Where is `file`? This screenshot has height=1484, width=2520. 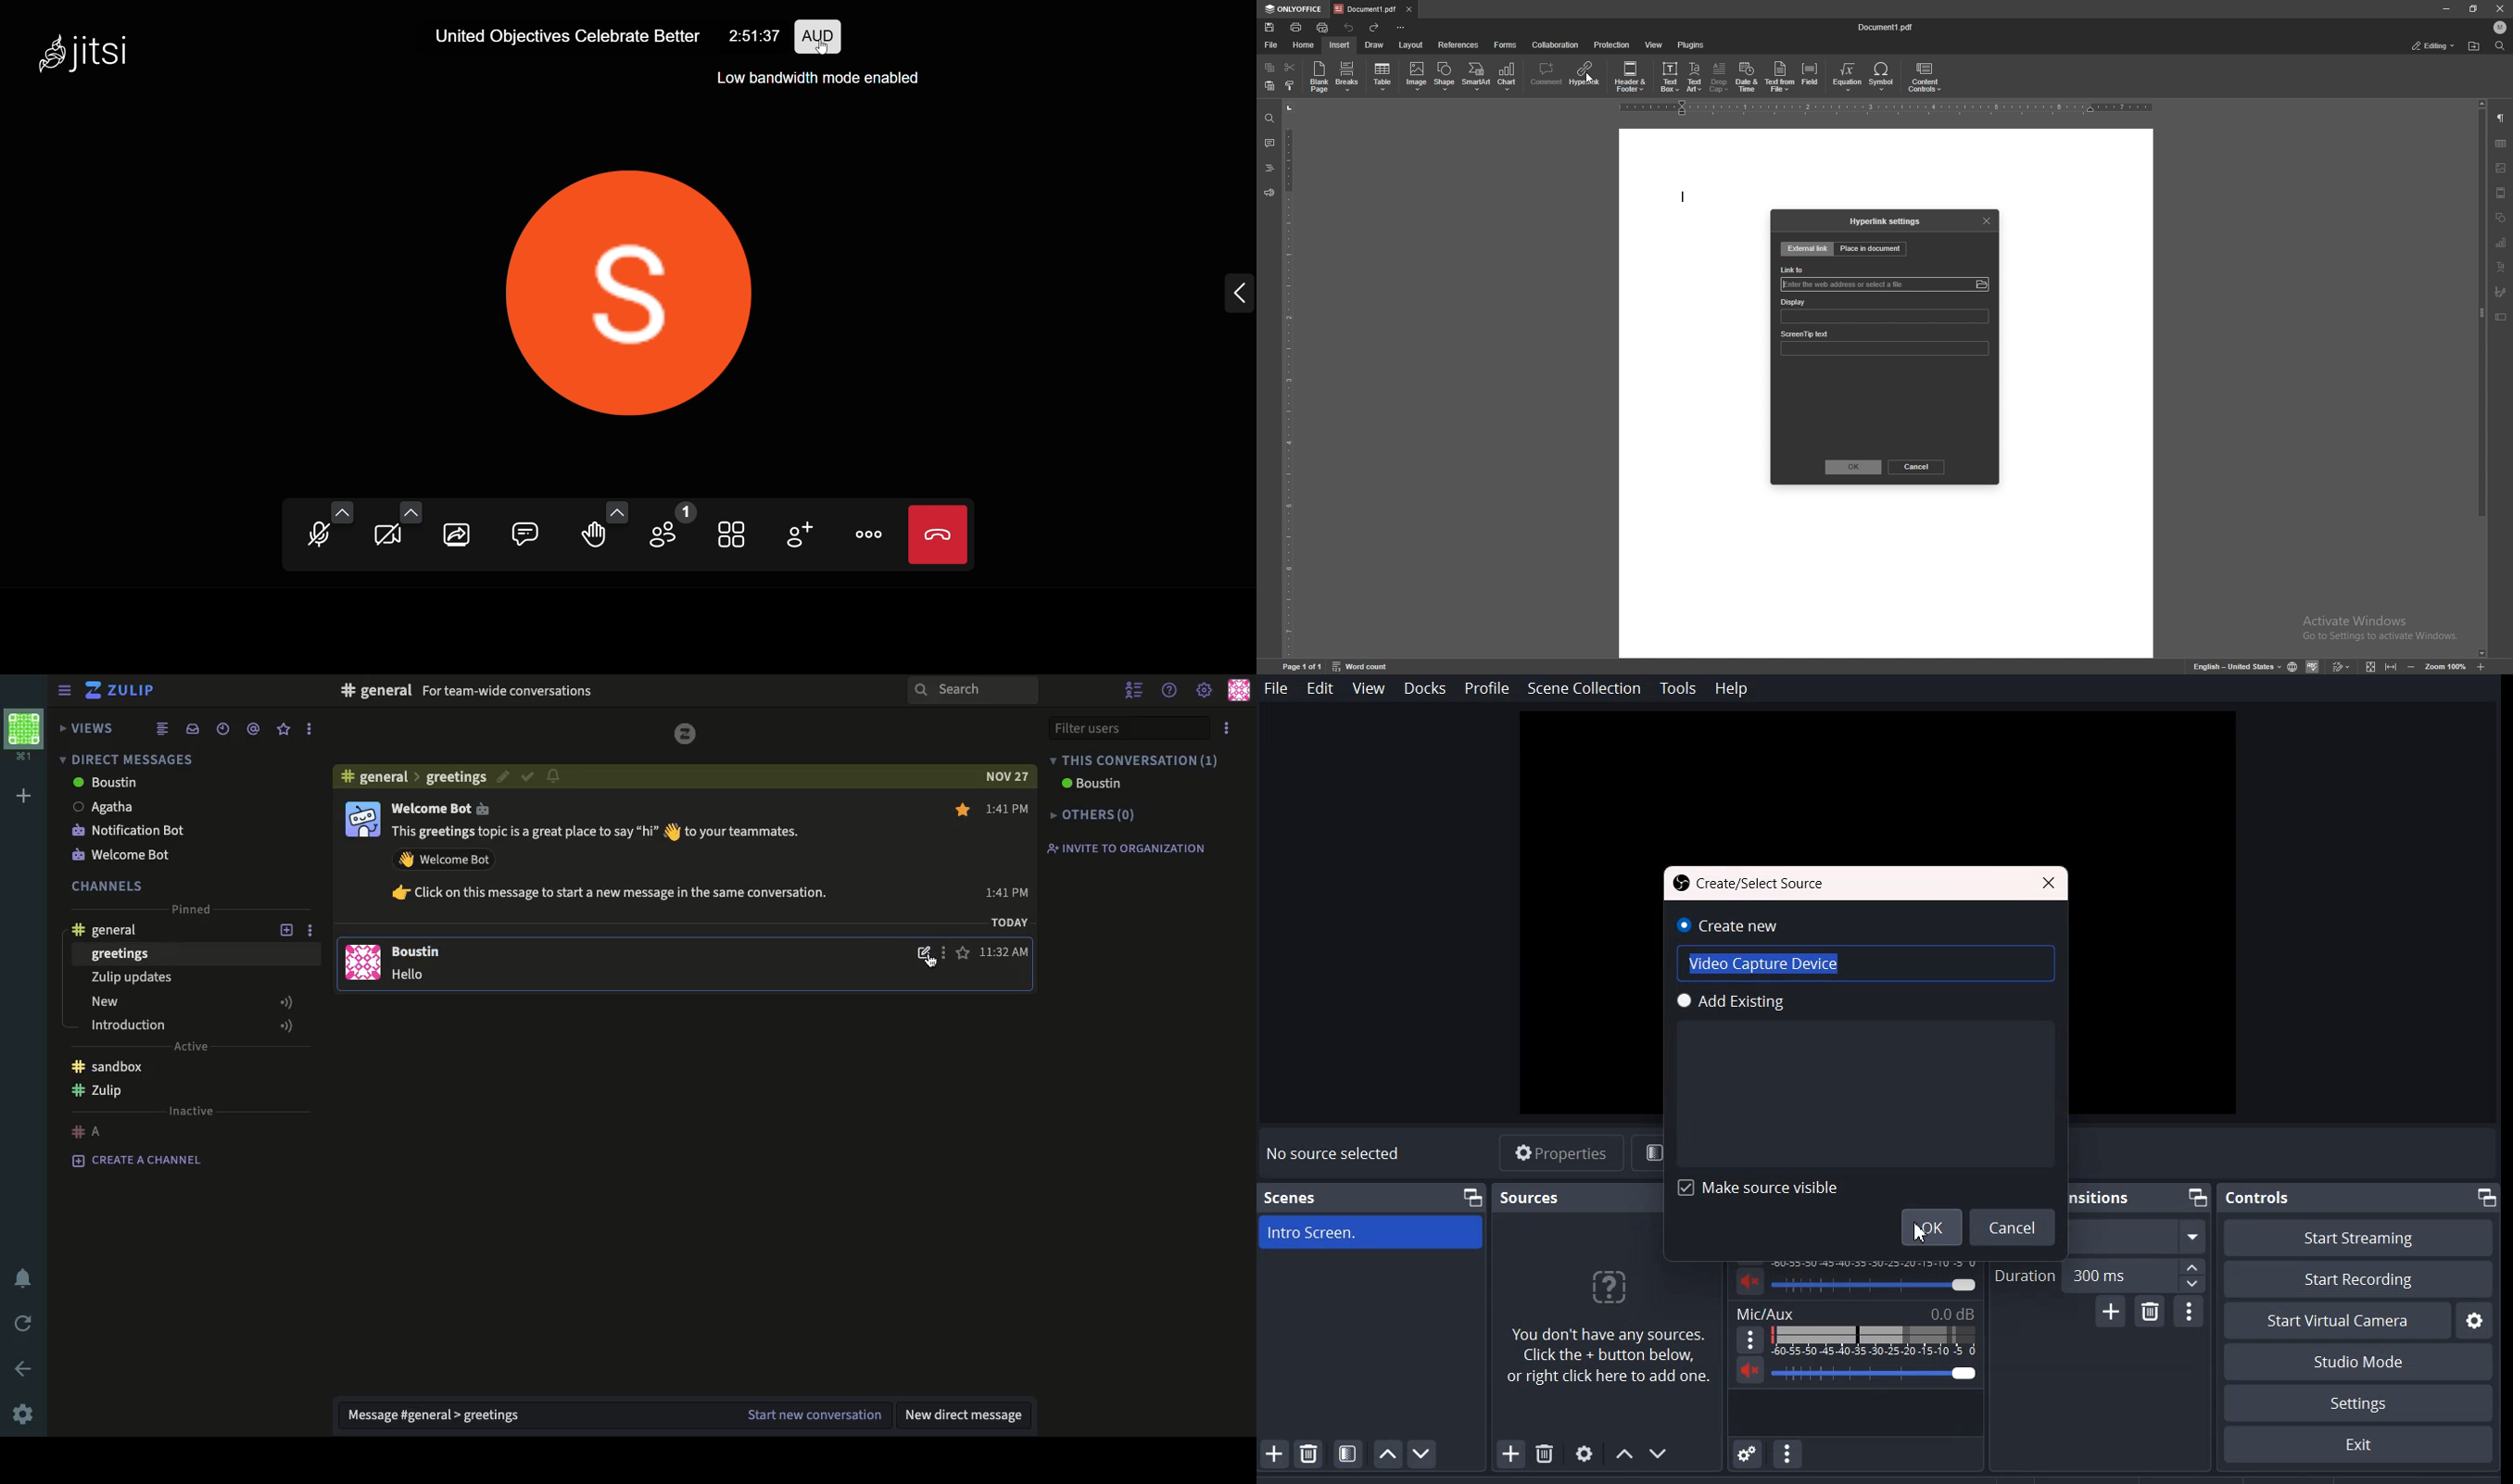 file is located at coordinates (1270, 45).